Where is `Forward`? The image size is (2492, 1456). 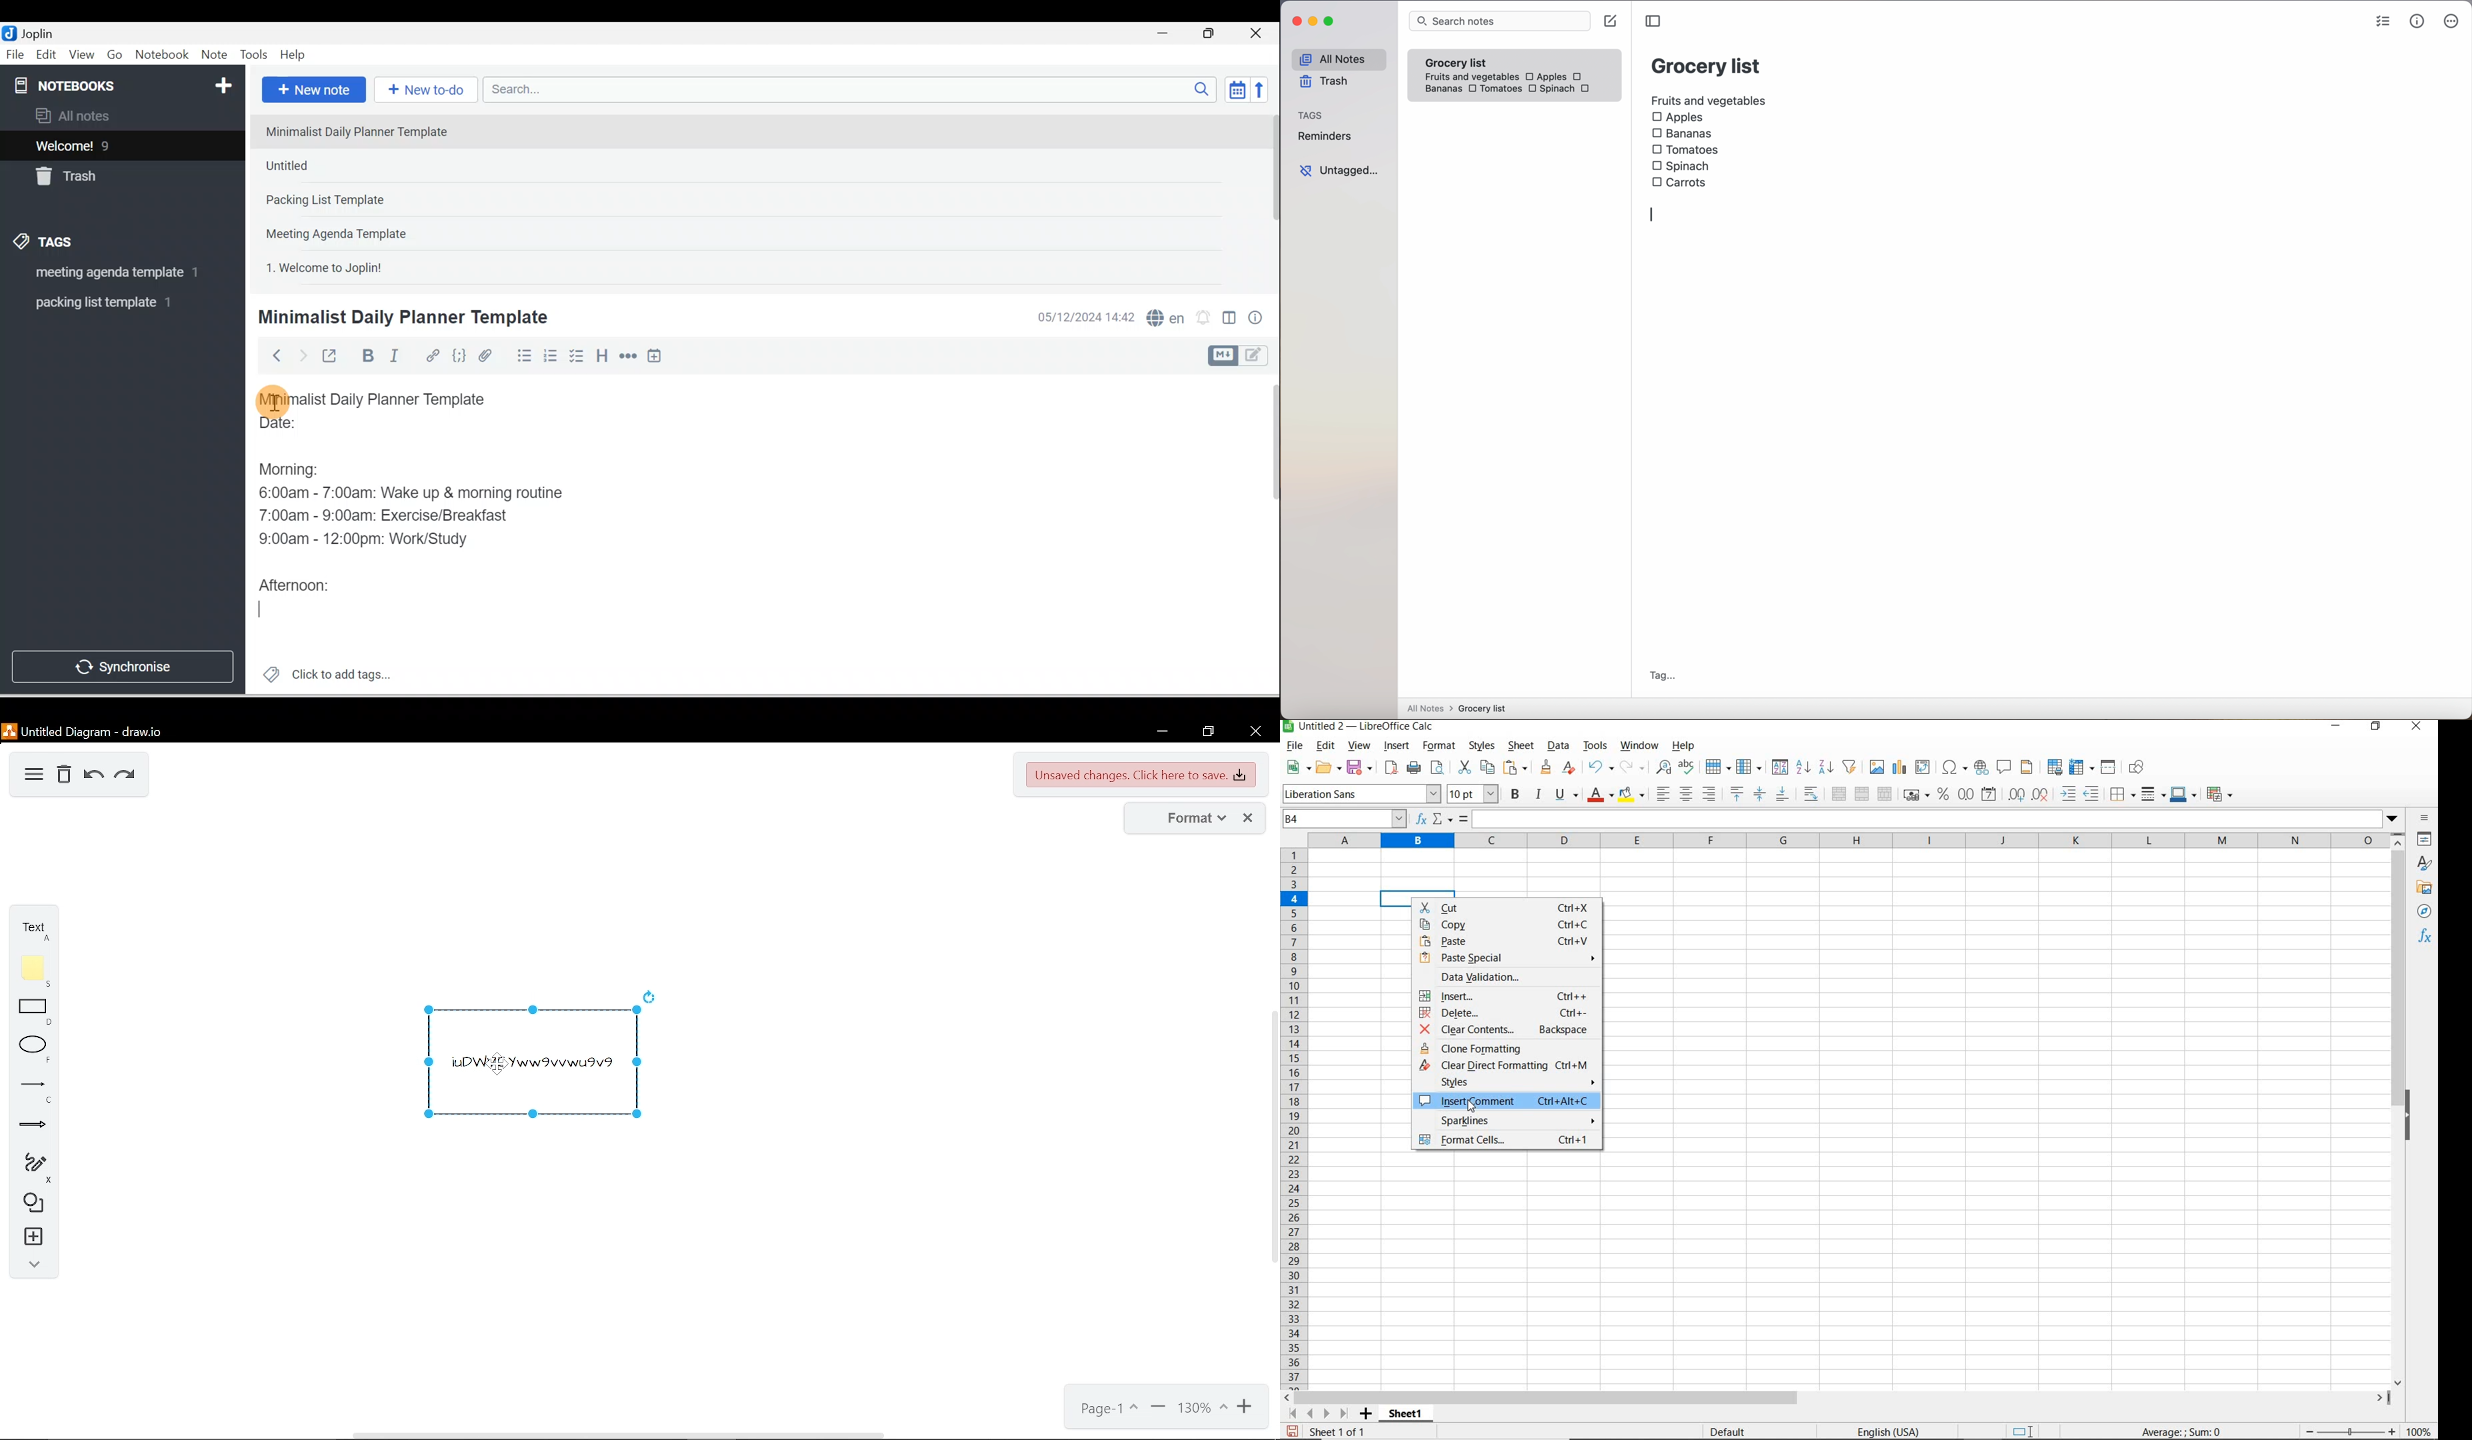
Forward is located at coordinates (301, 355).